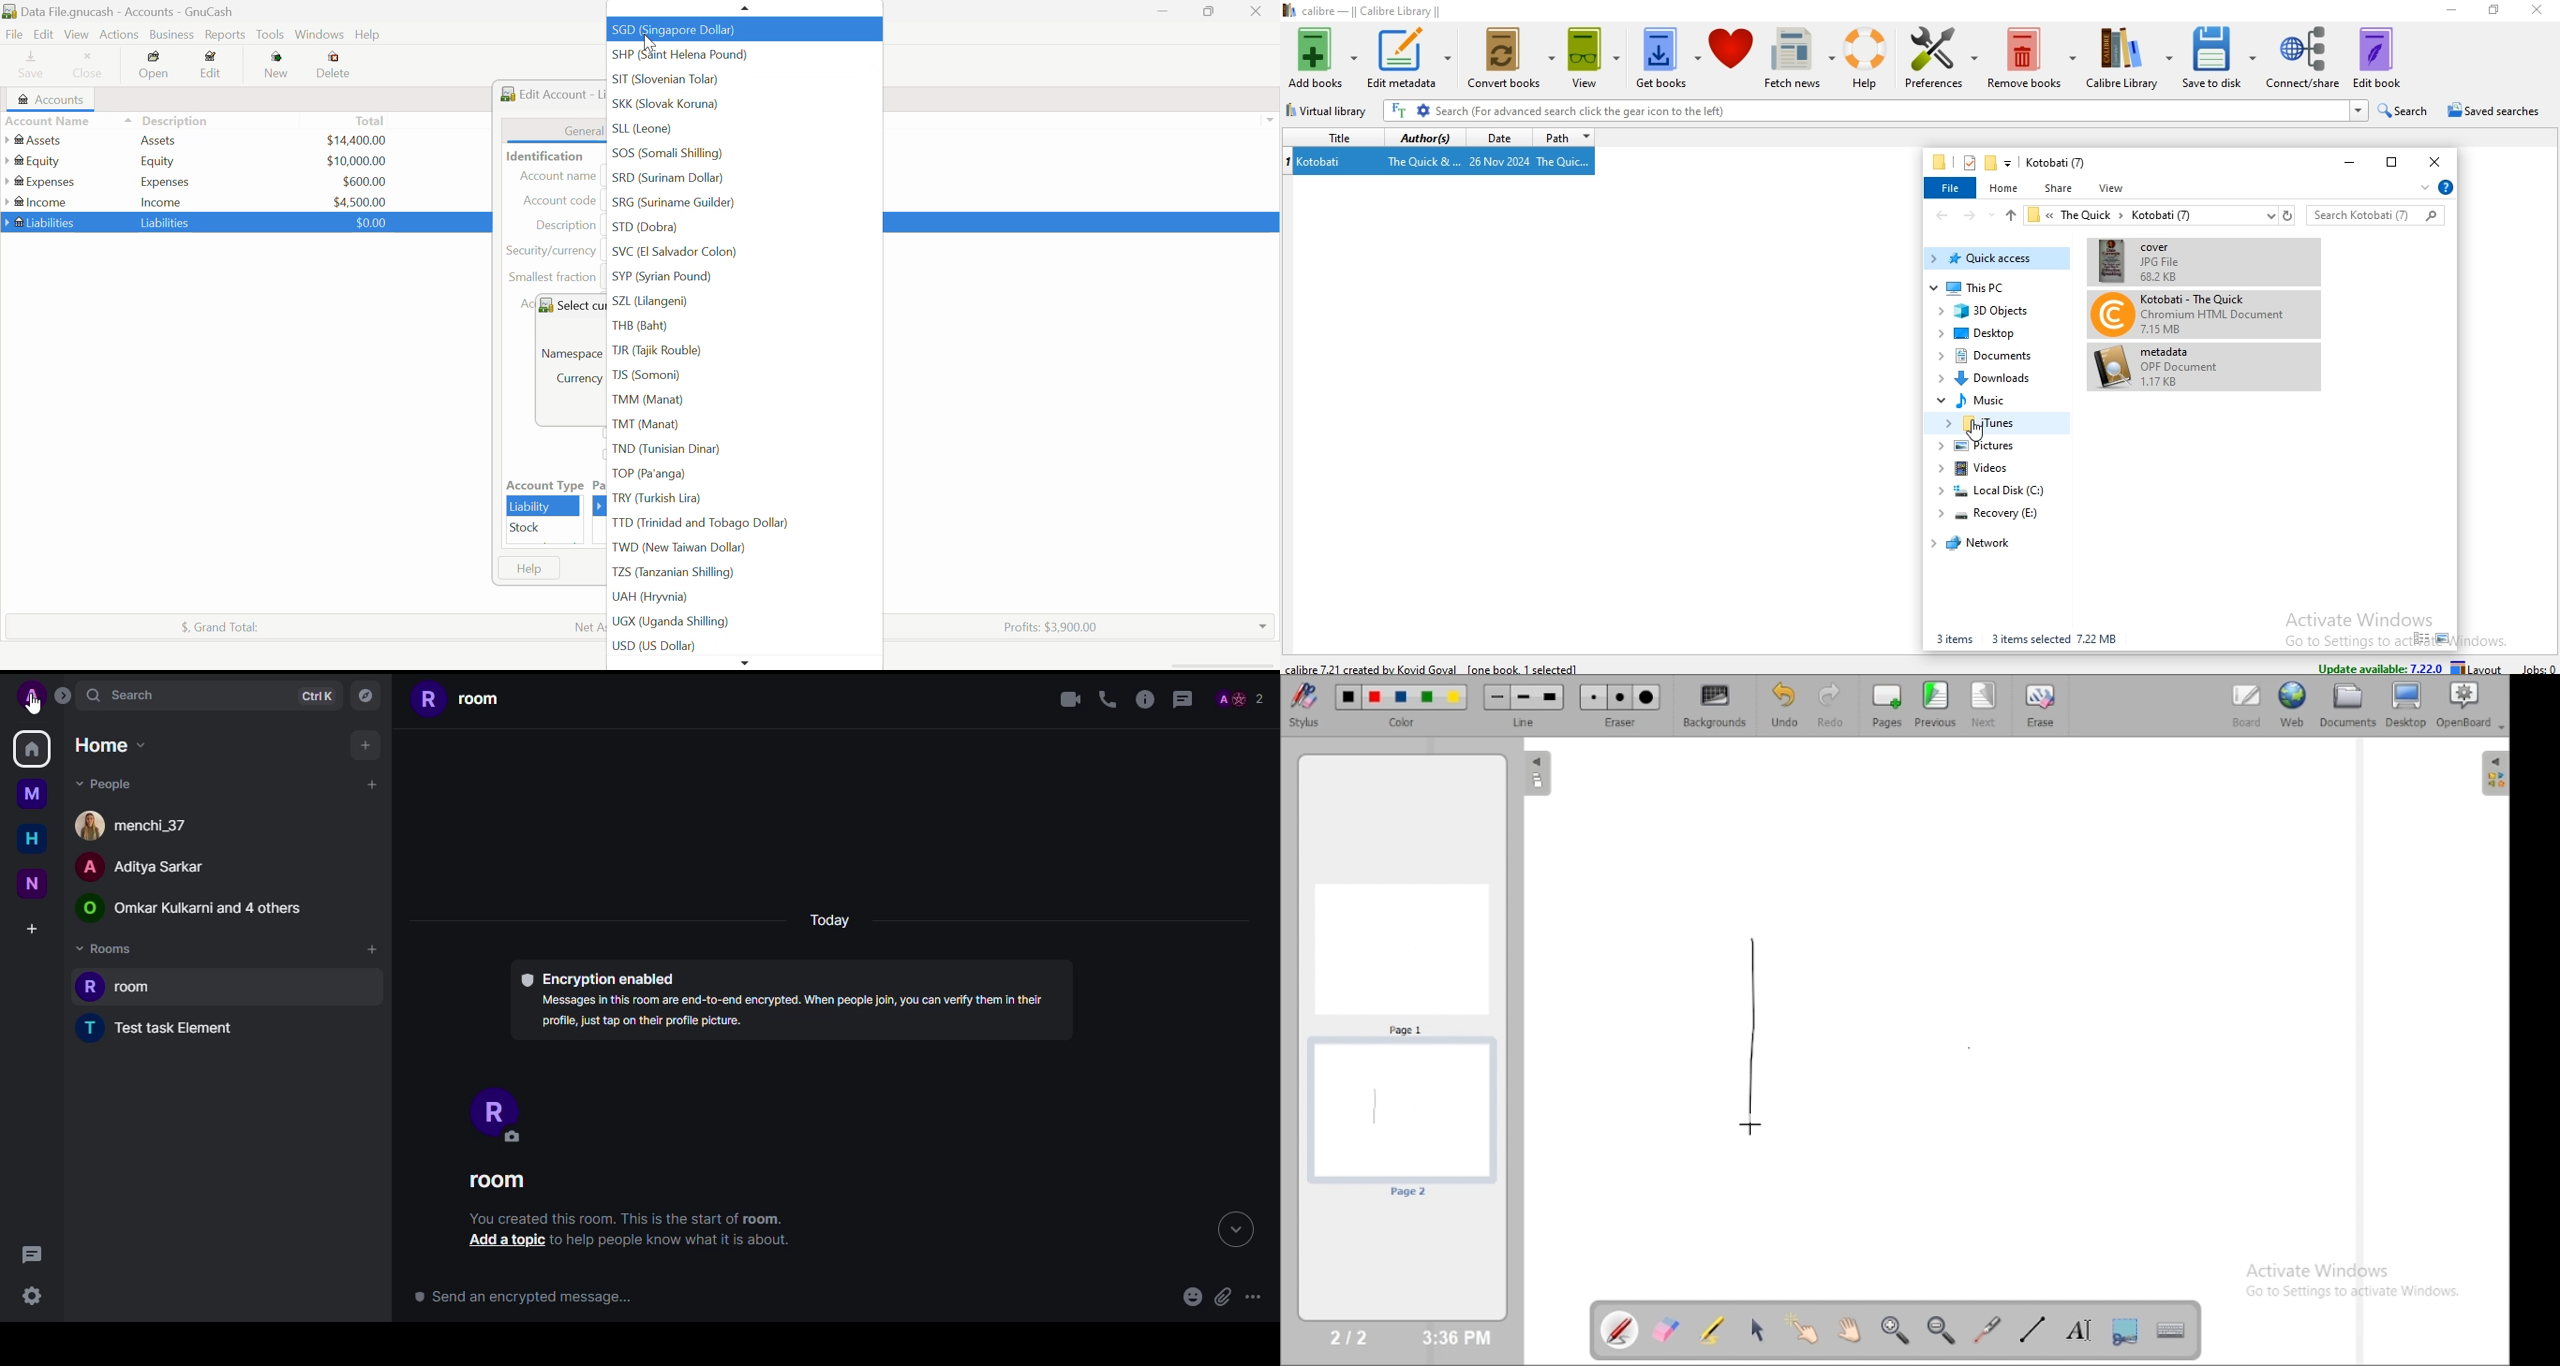  What do you see at coordinates (1259, 1295) in the screenshot?
I see `Ellipsis` at bounding box center [1259, 1295].